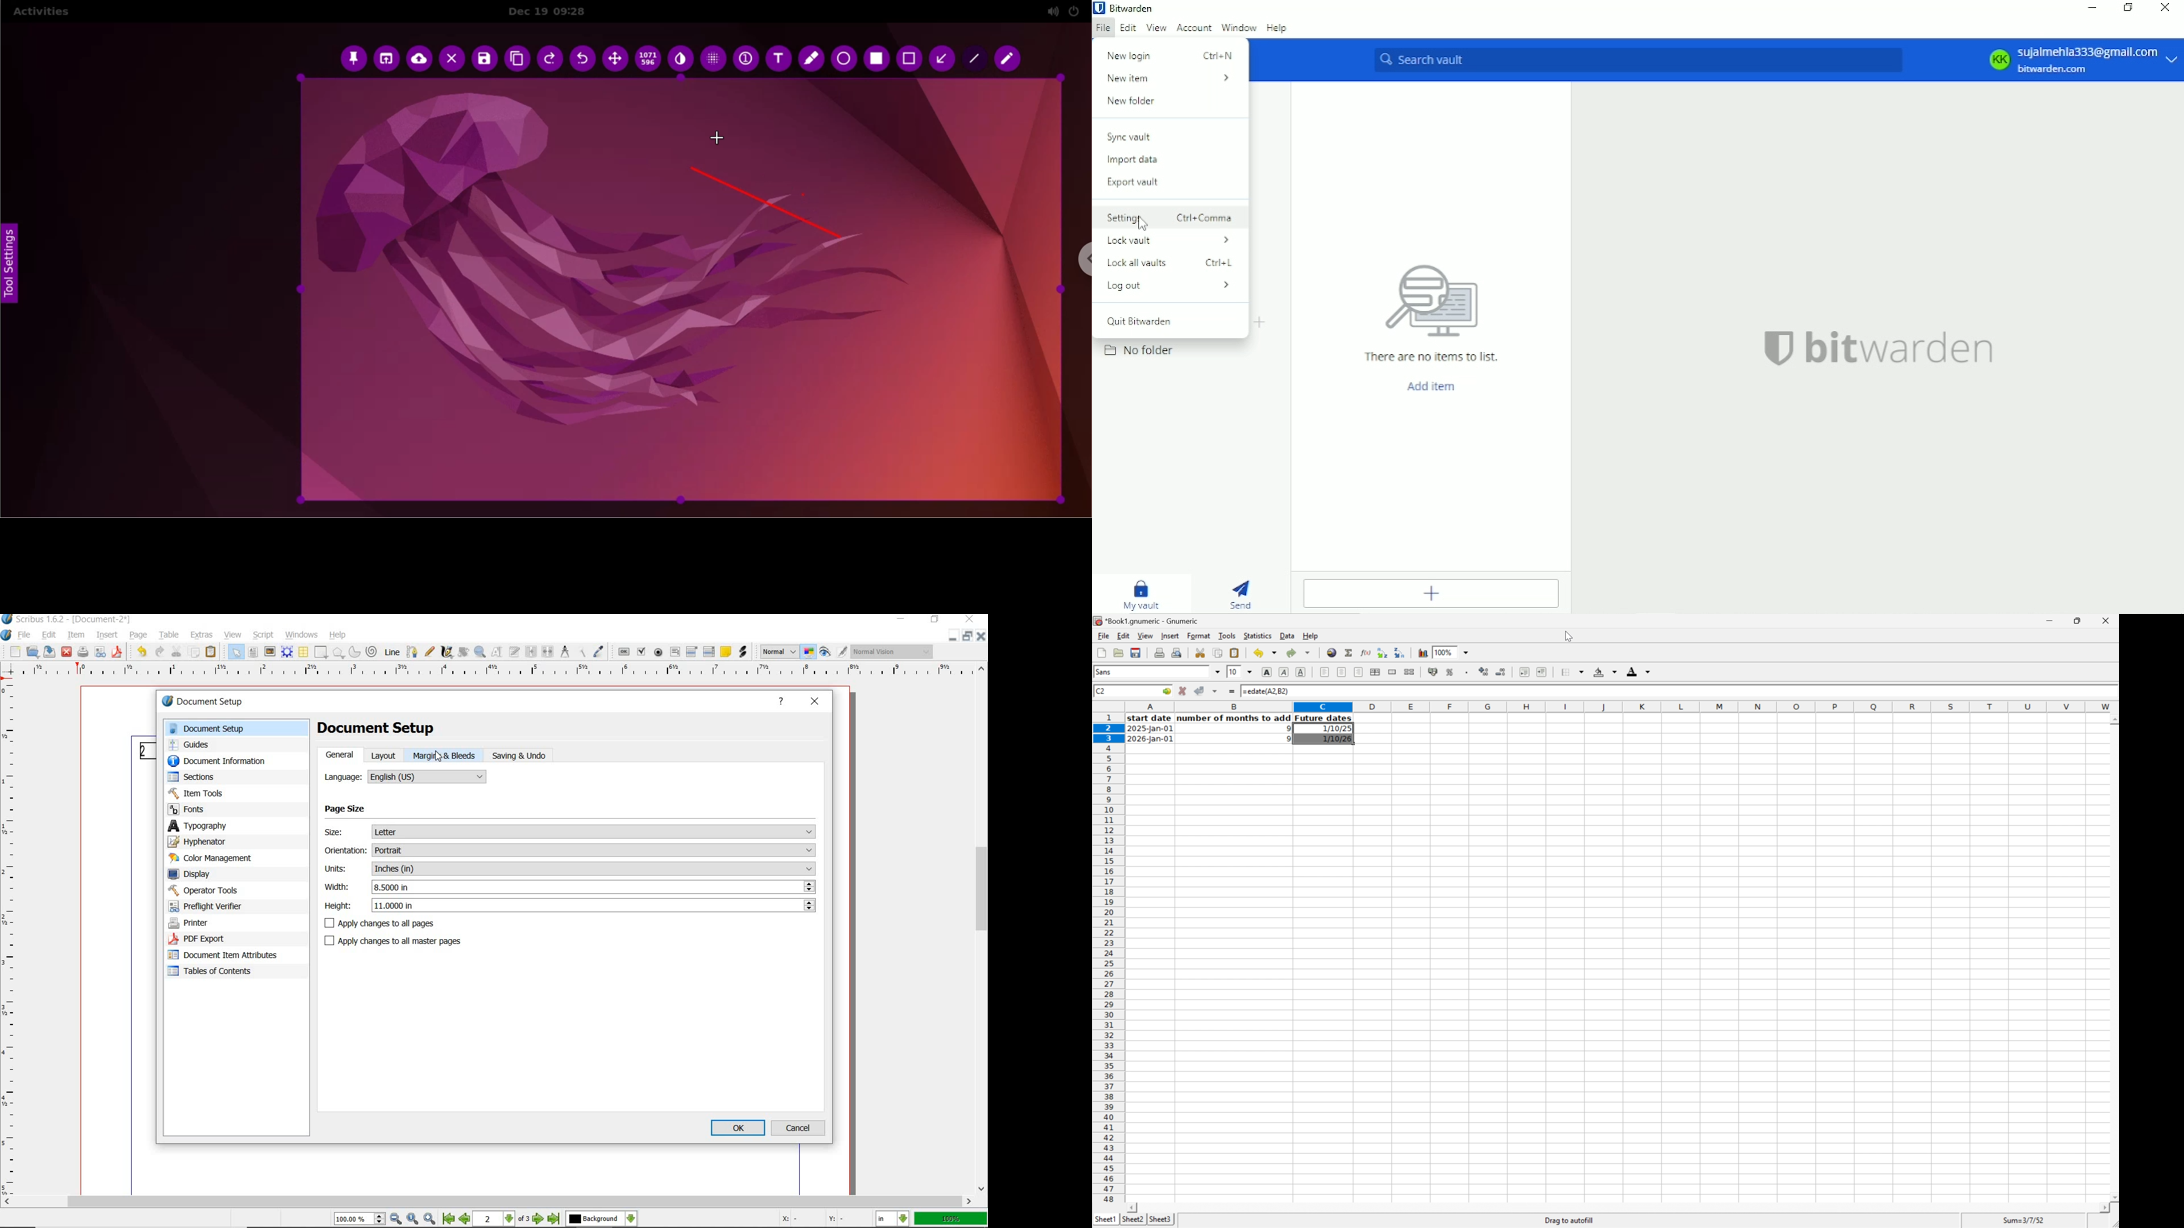  Describe the element at coordinates (1501, 671) in the screenshot. I see `Decrease the number of decimals displayed` at that location.